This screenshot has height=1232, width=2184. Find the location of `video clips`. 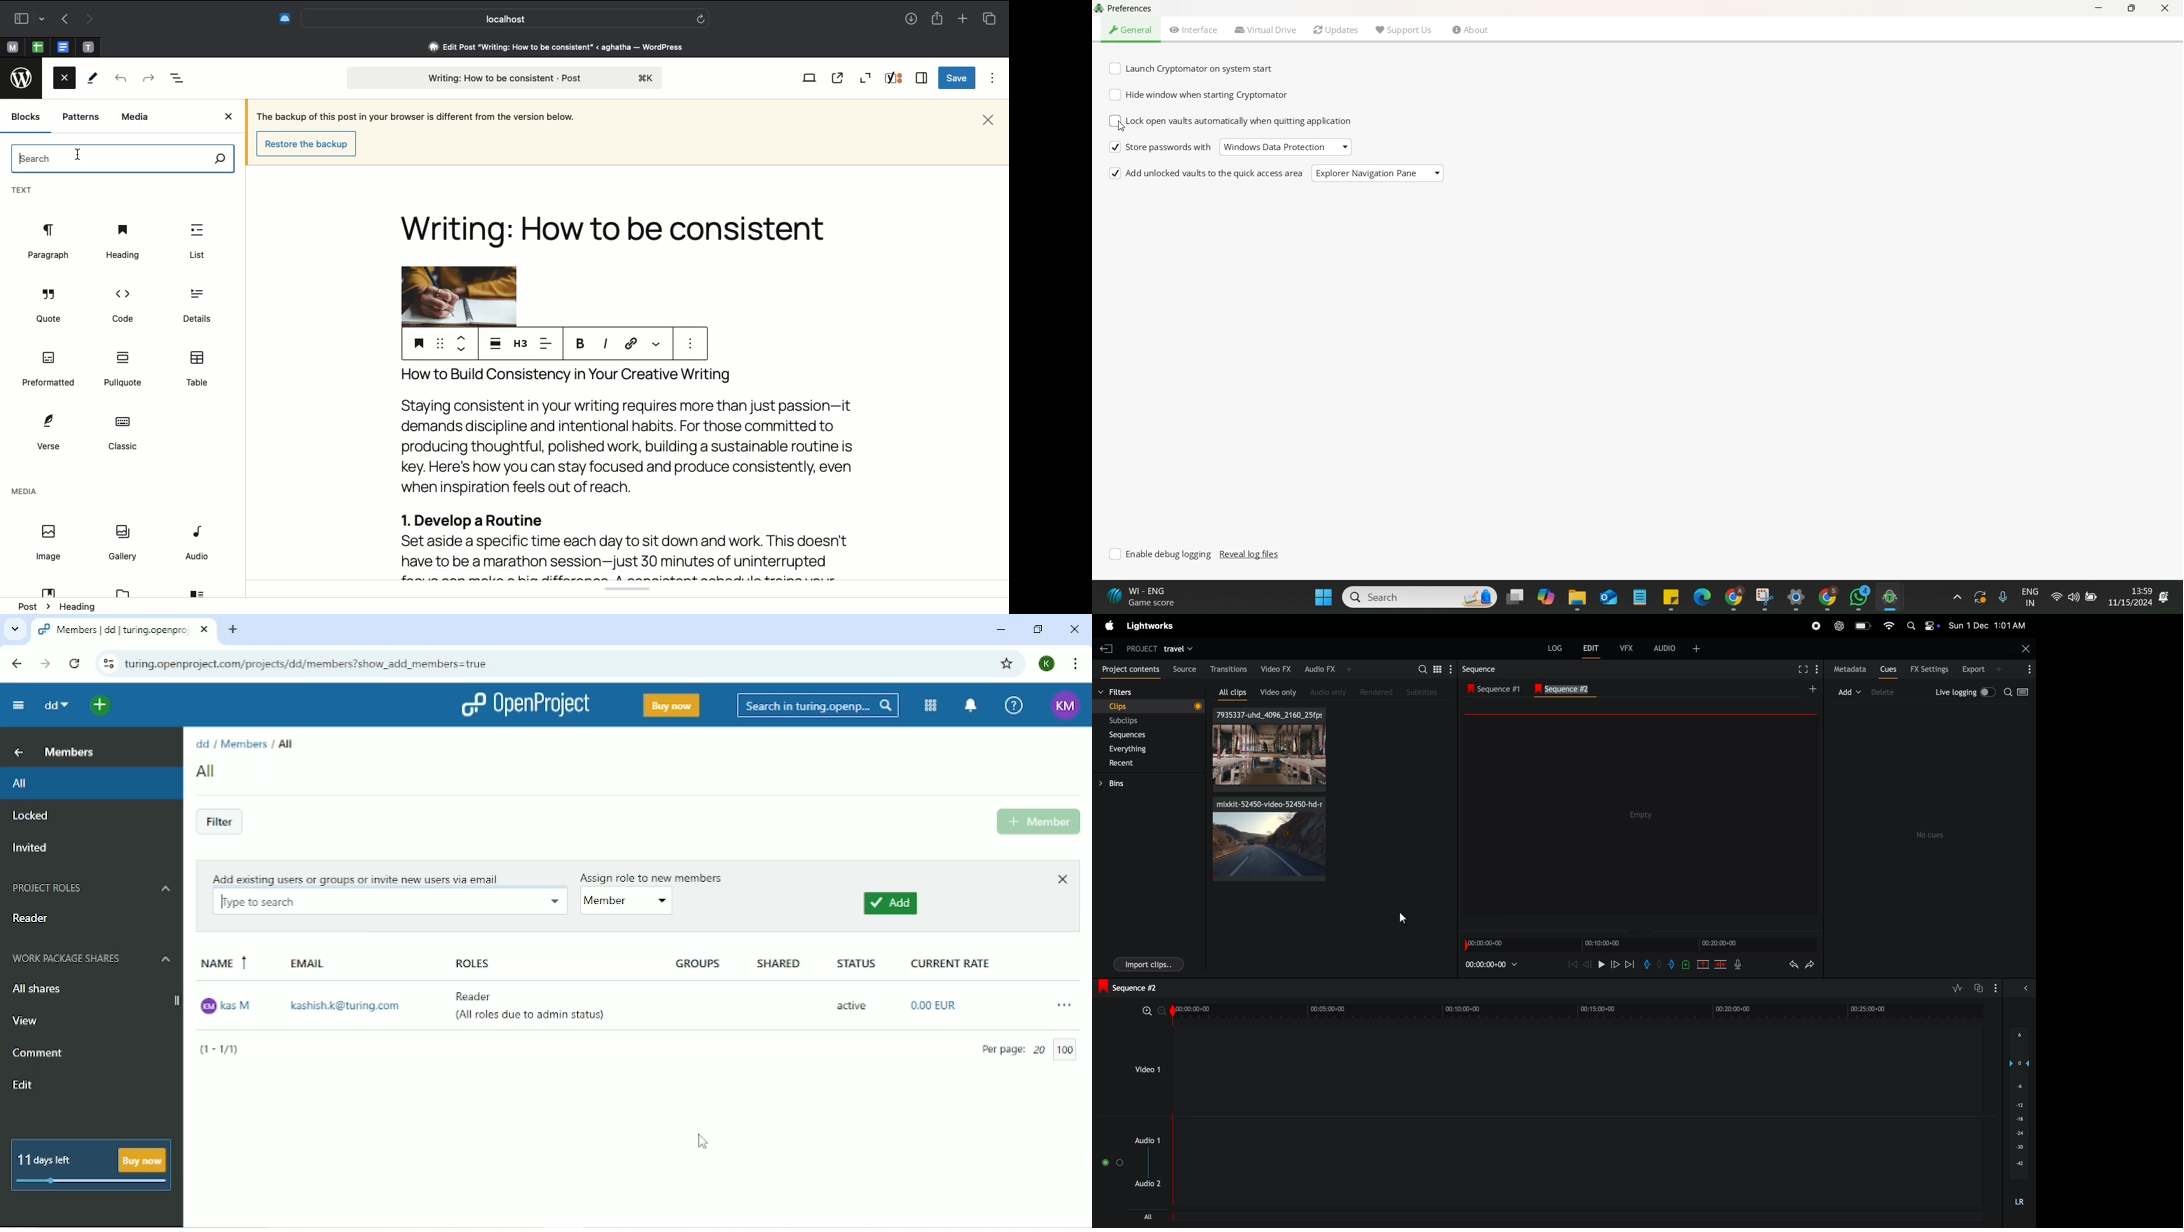

video clips is located at coordinates (1147, 1071).